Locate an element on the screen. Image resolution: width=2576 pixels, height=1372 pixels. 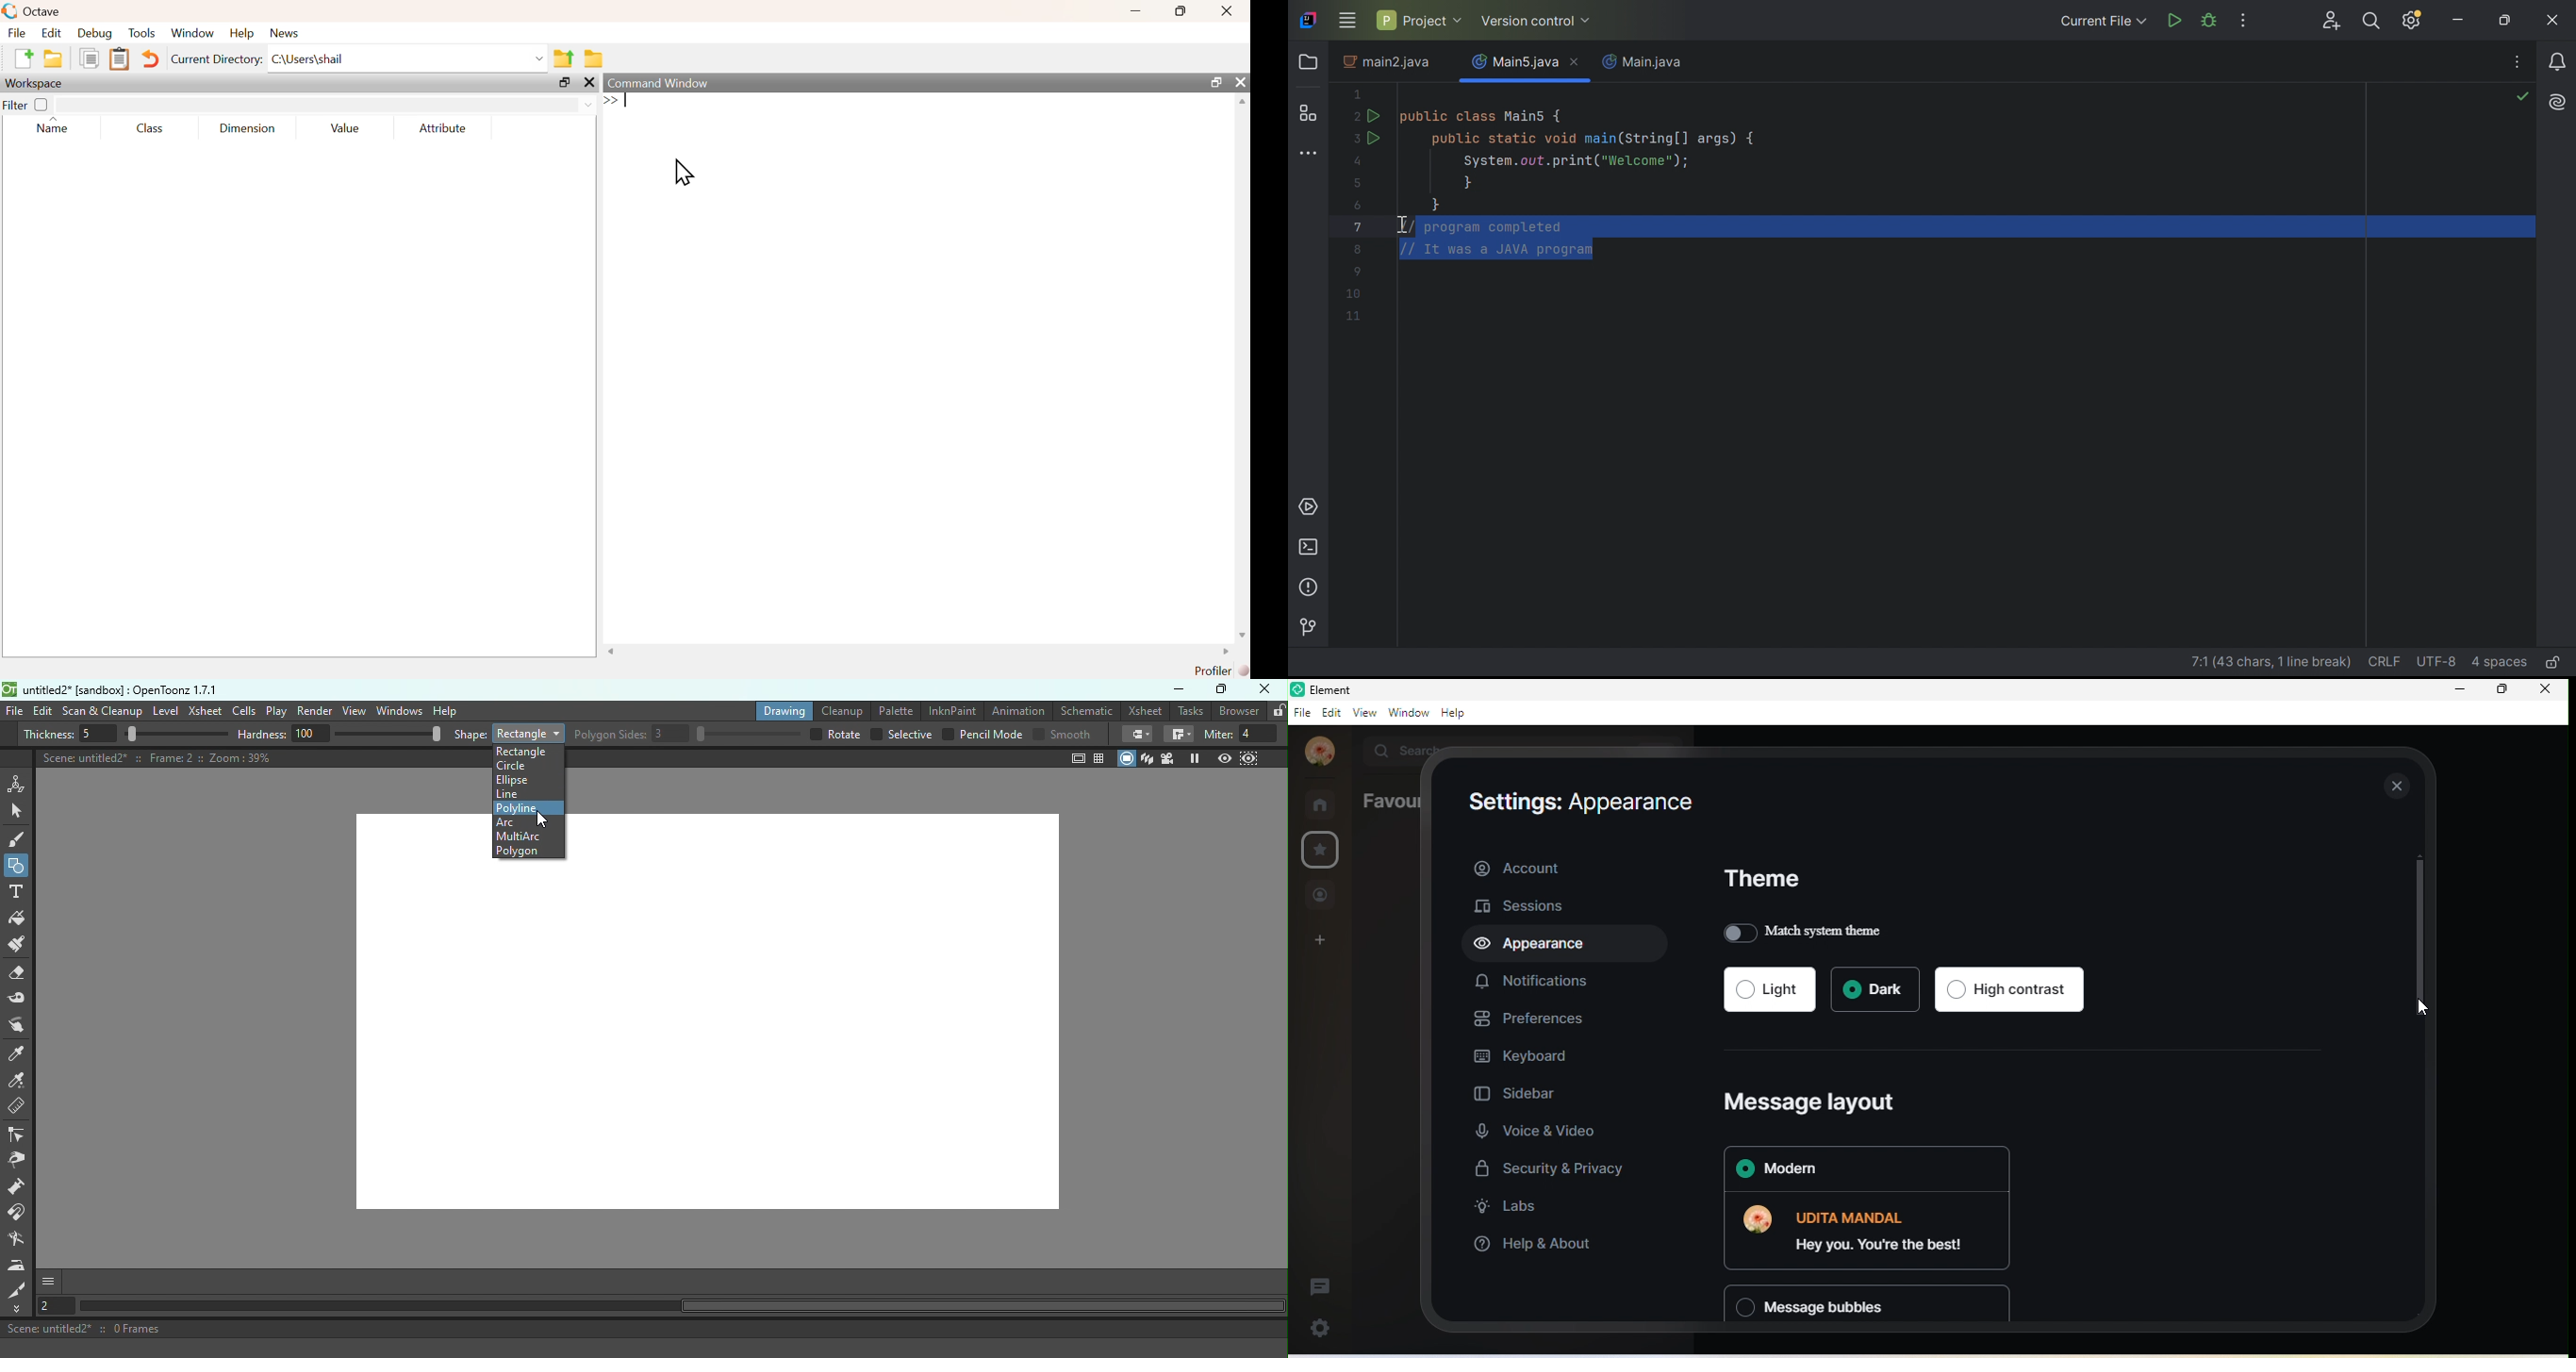
Clipboard is located at coordinates (119, 59).